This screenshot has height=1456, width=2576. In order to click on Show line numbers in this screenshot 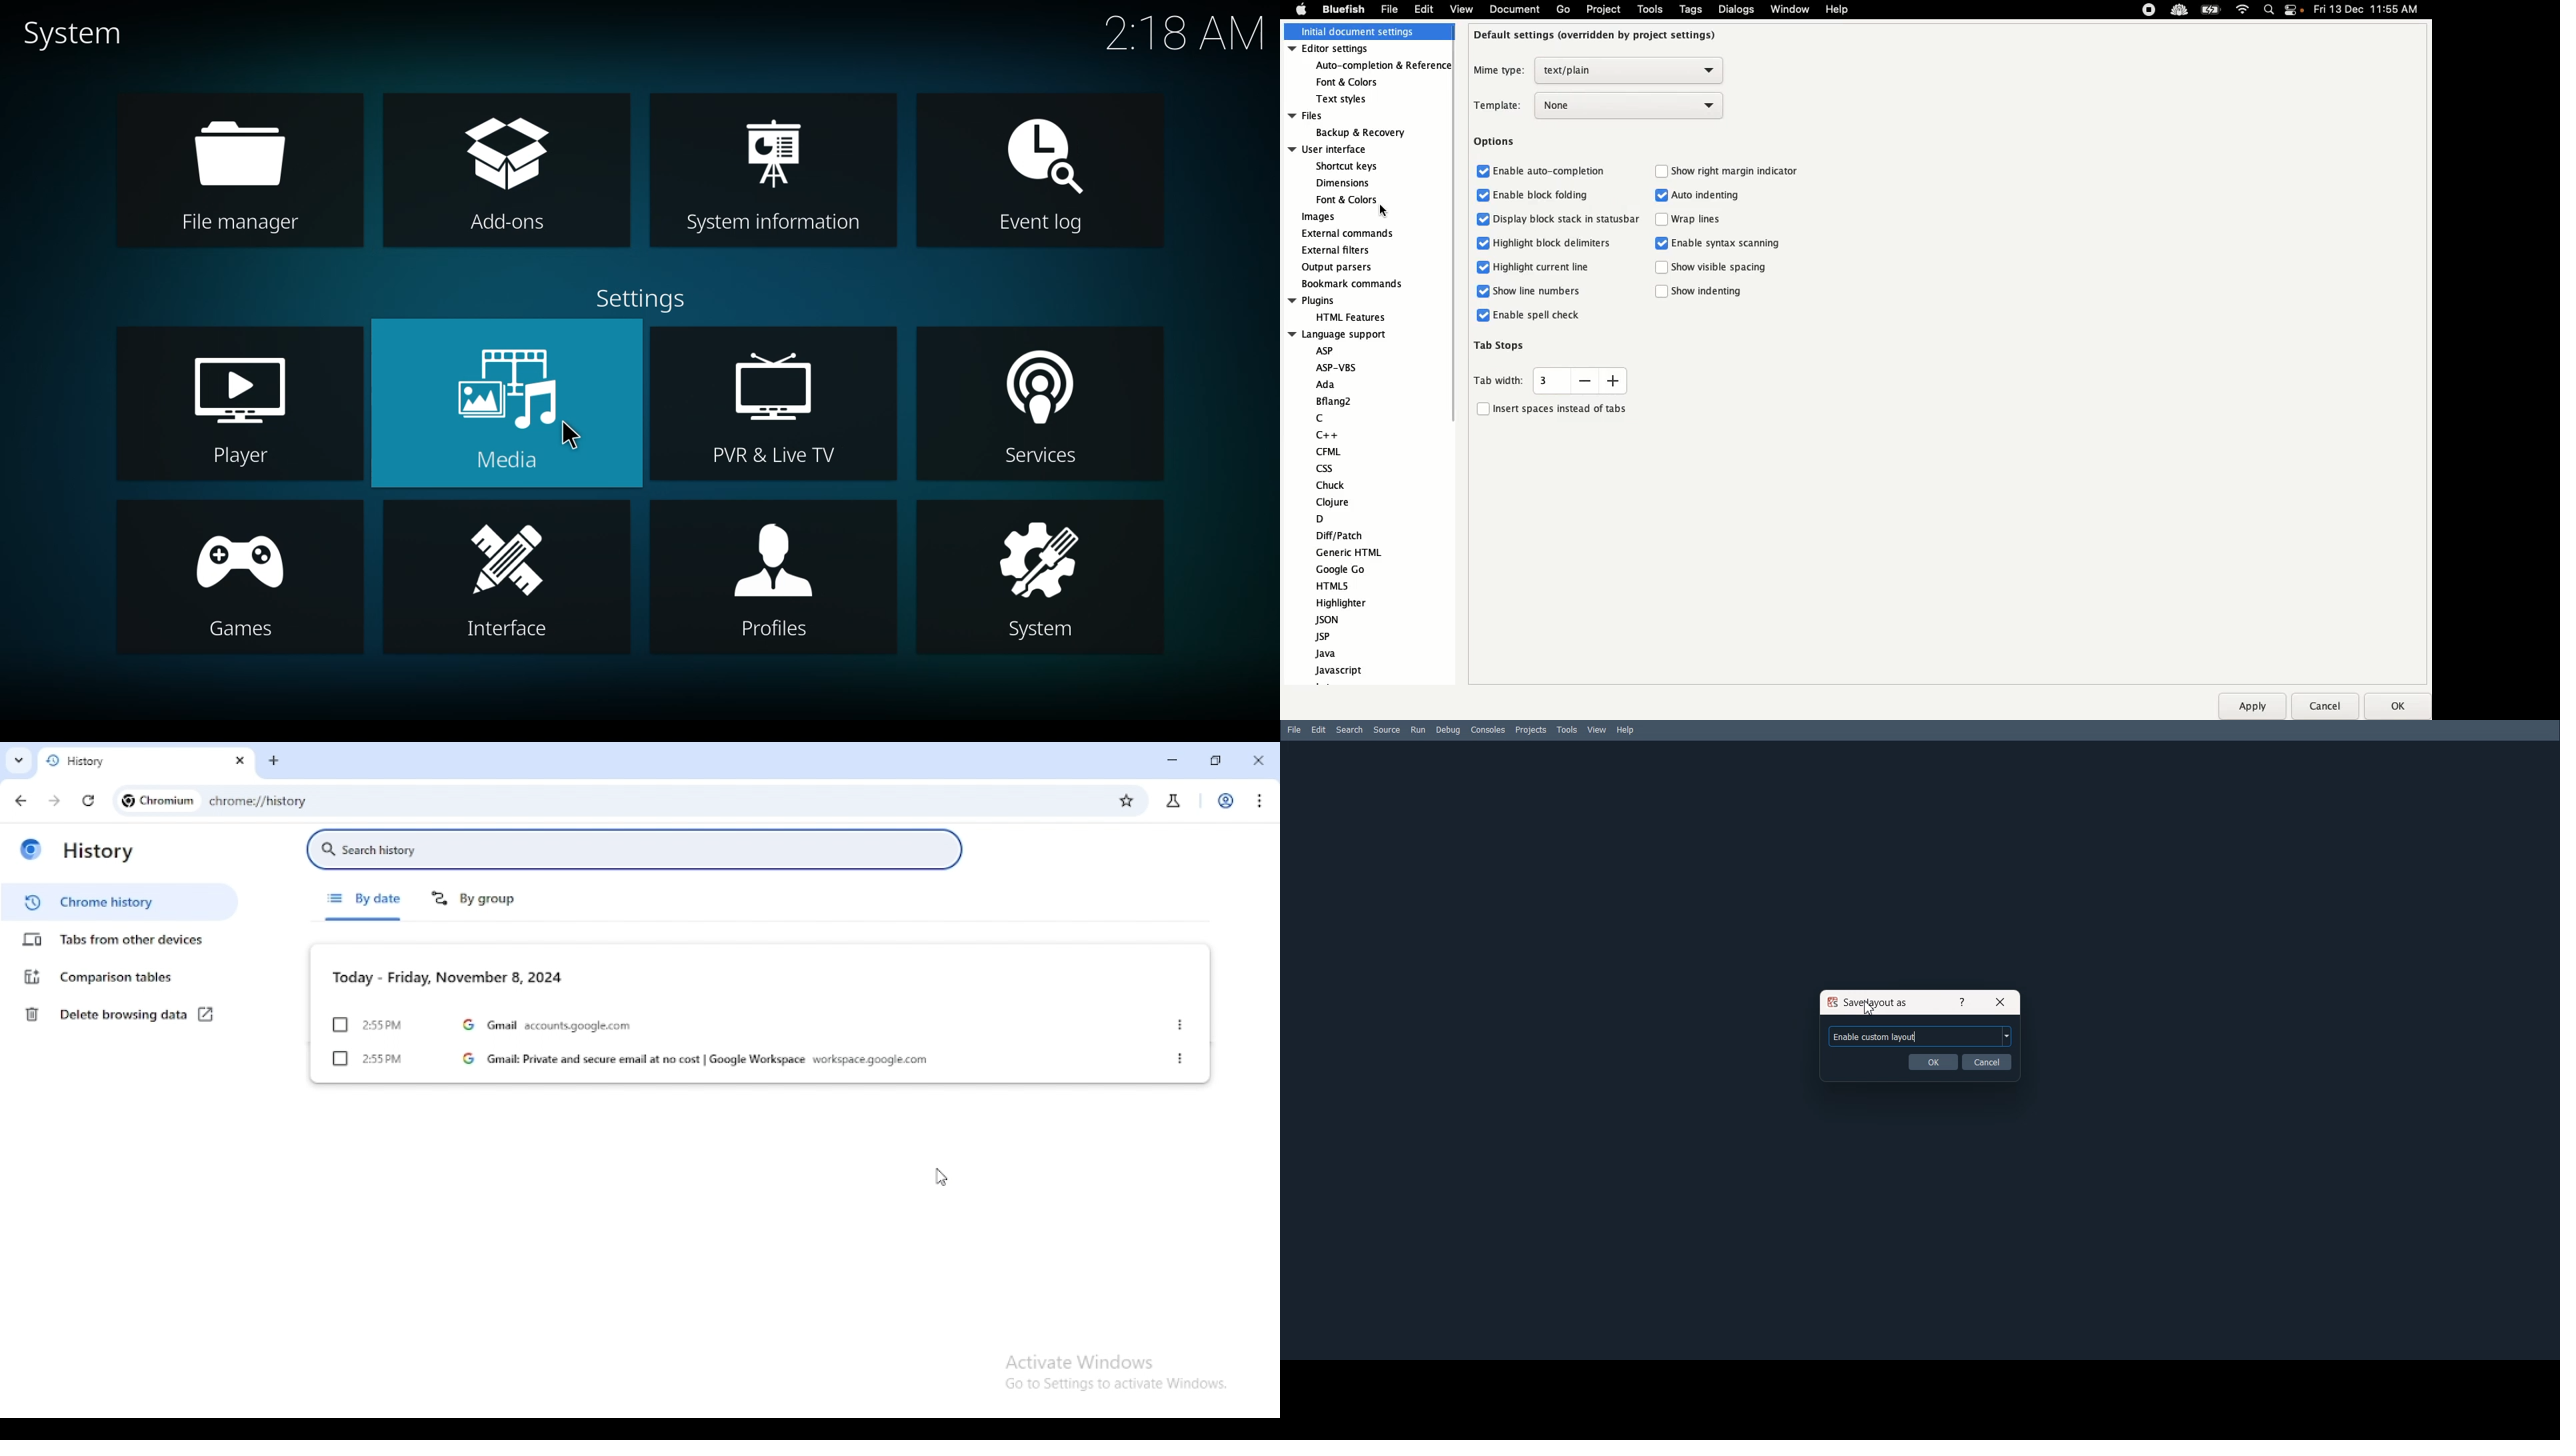, I will do `click(1530, 290)`.